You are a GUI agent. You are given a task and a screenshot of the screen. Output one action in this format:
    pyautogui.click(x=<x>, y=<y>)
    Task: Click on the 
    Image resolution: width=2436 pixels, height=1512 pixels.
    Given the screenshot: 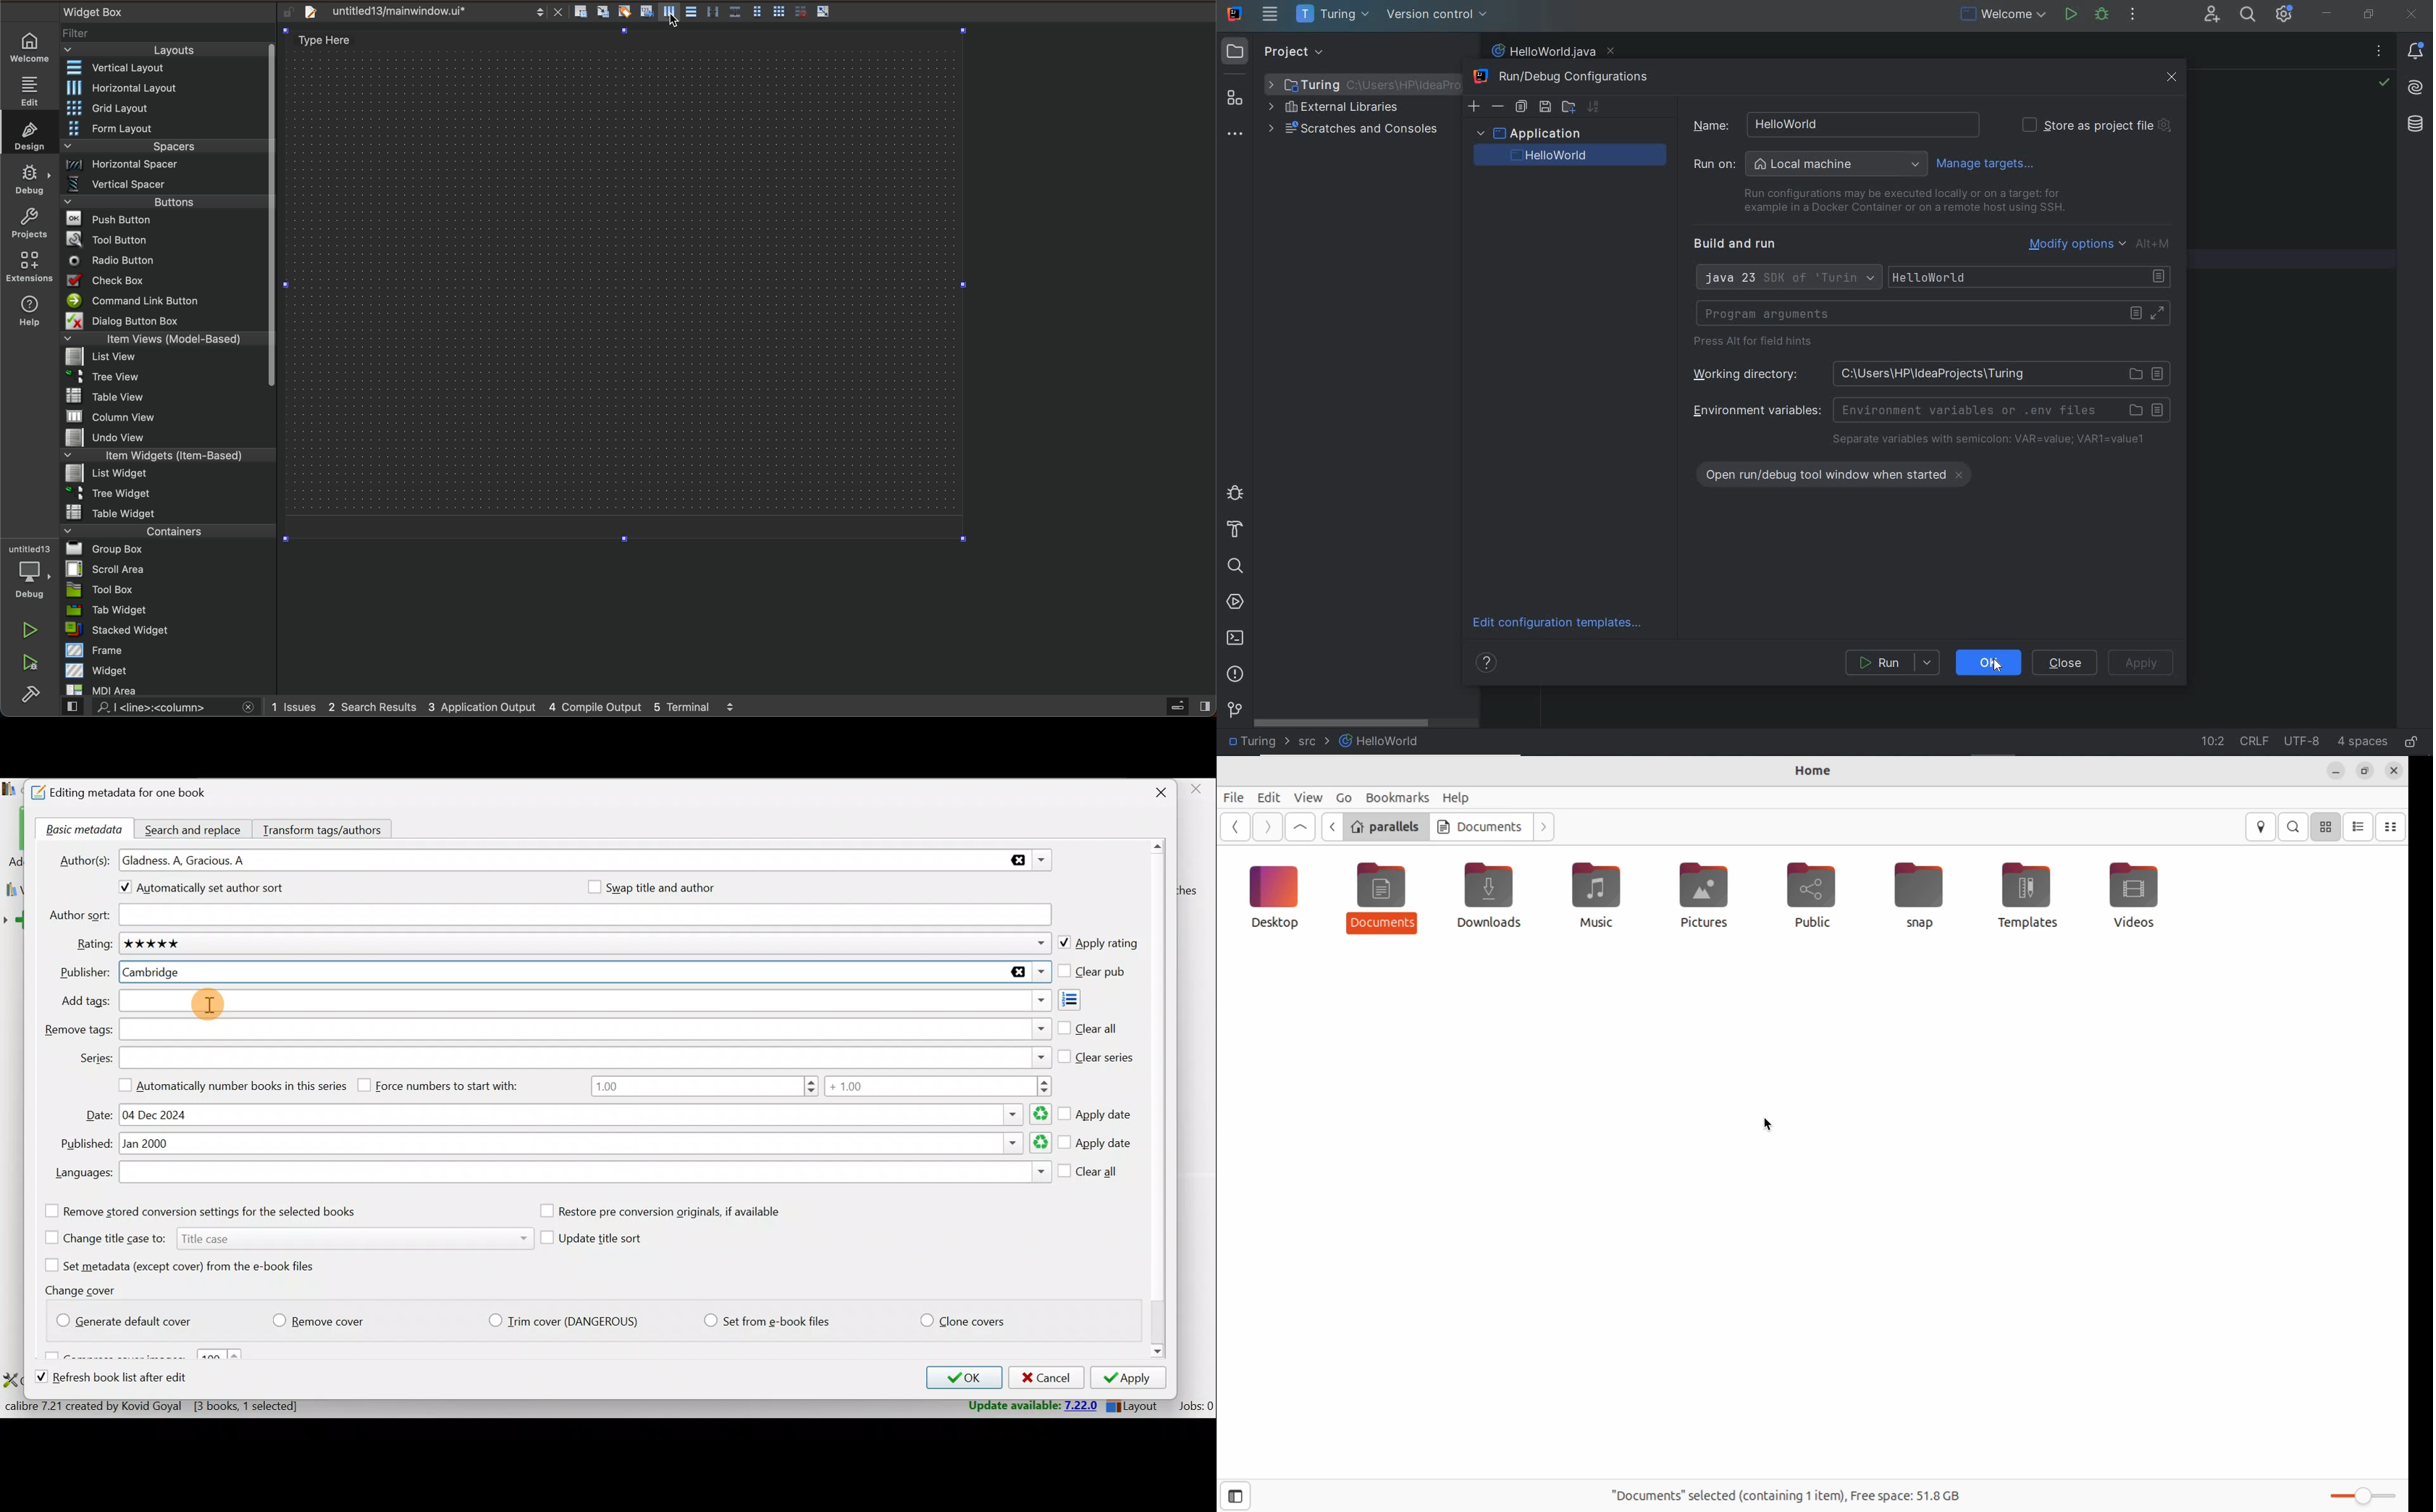 What is the action you would take?
    pyautogui.click(x=800, y=12)
    